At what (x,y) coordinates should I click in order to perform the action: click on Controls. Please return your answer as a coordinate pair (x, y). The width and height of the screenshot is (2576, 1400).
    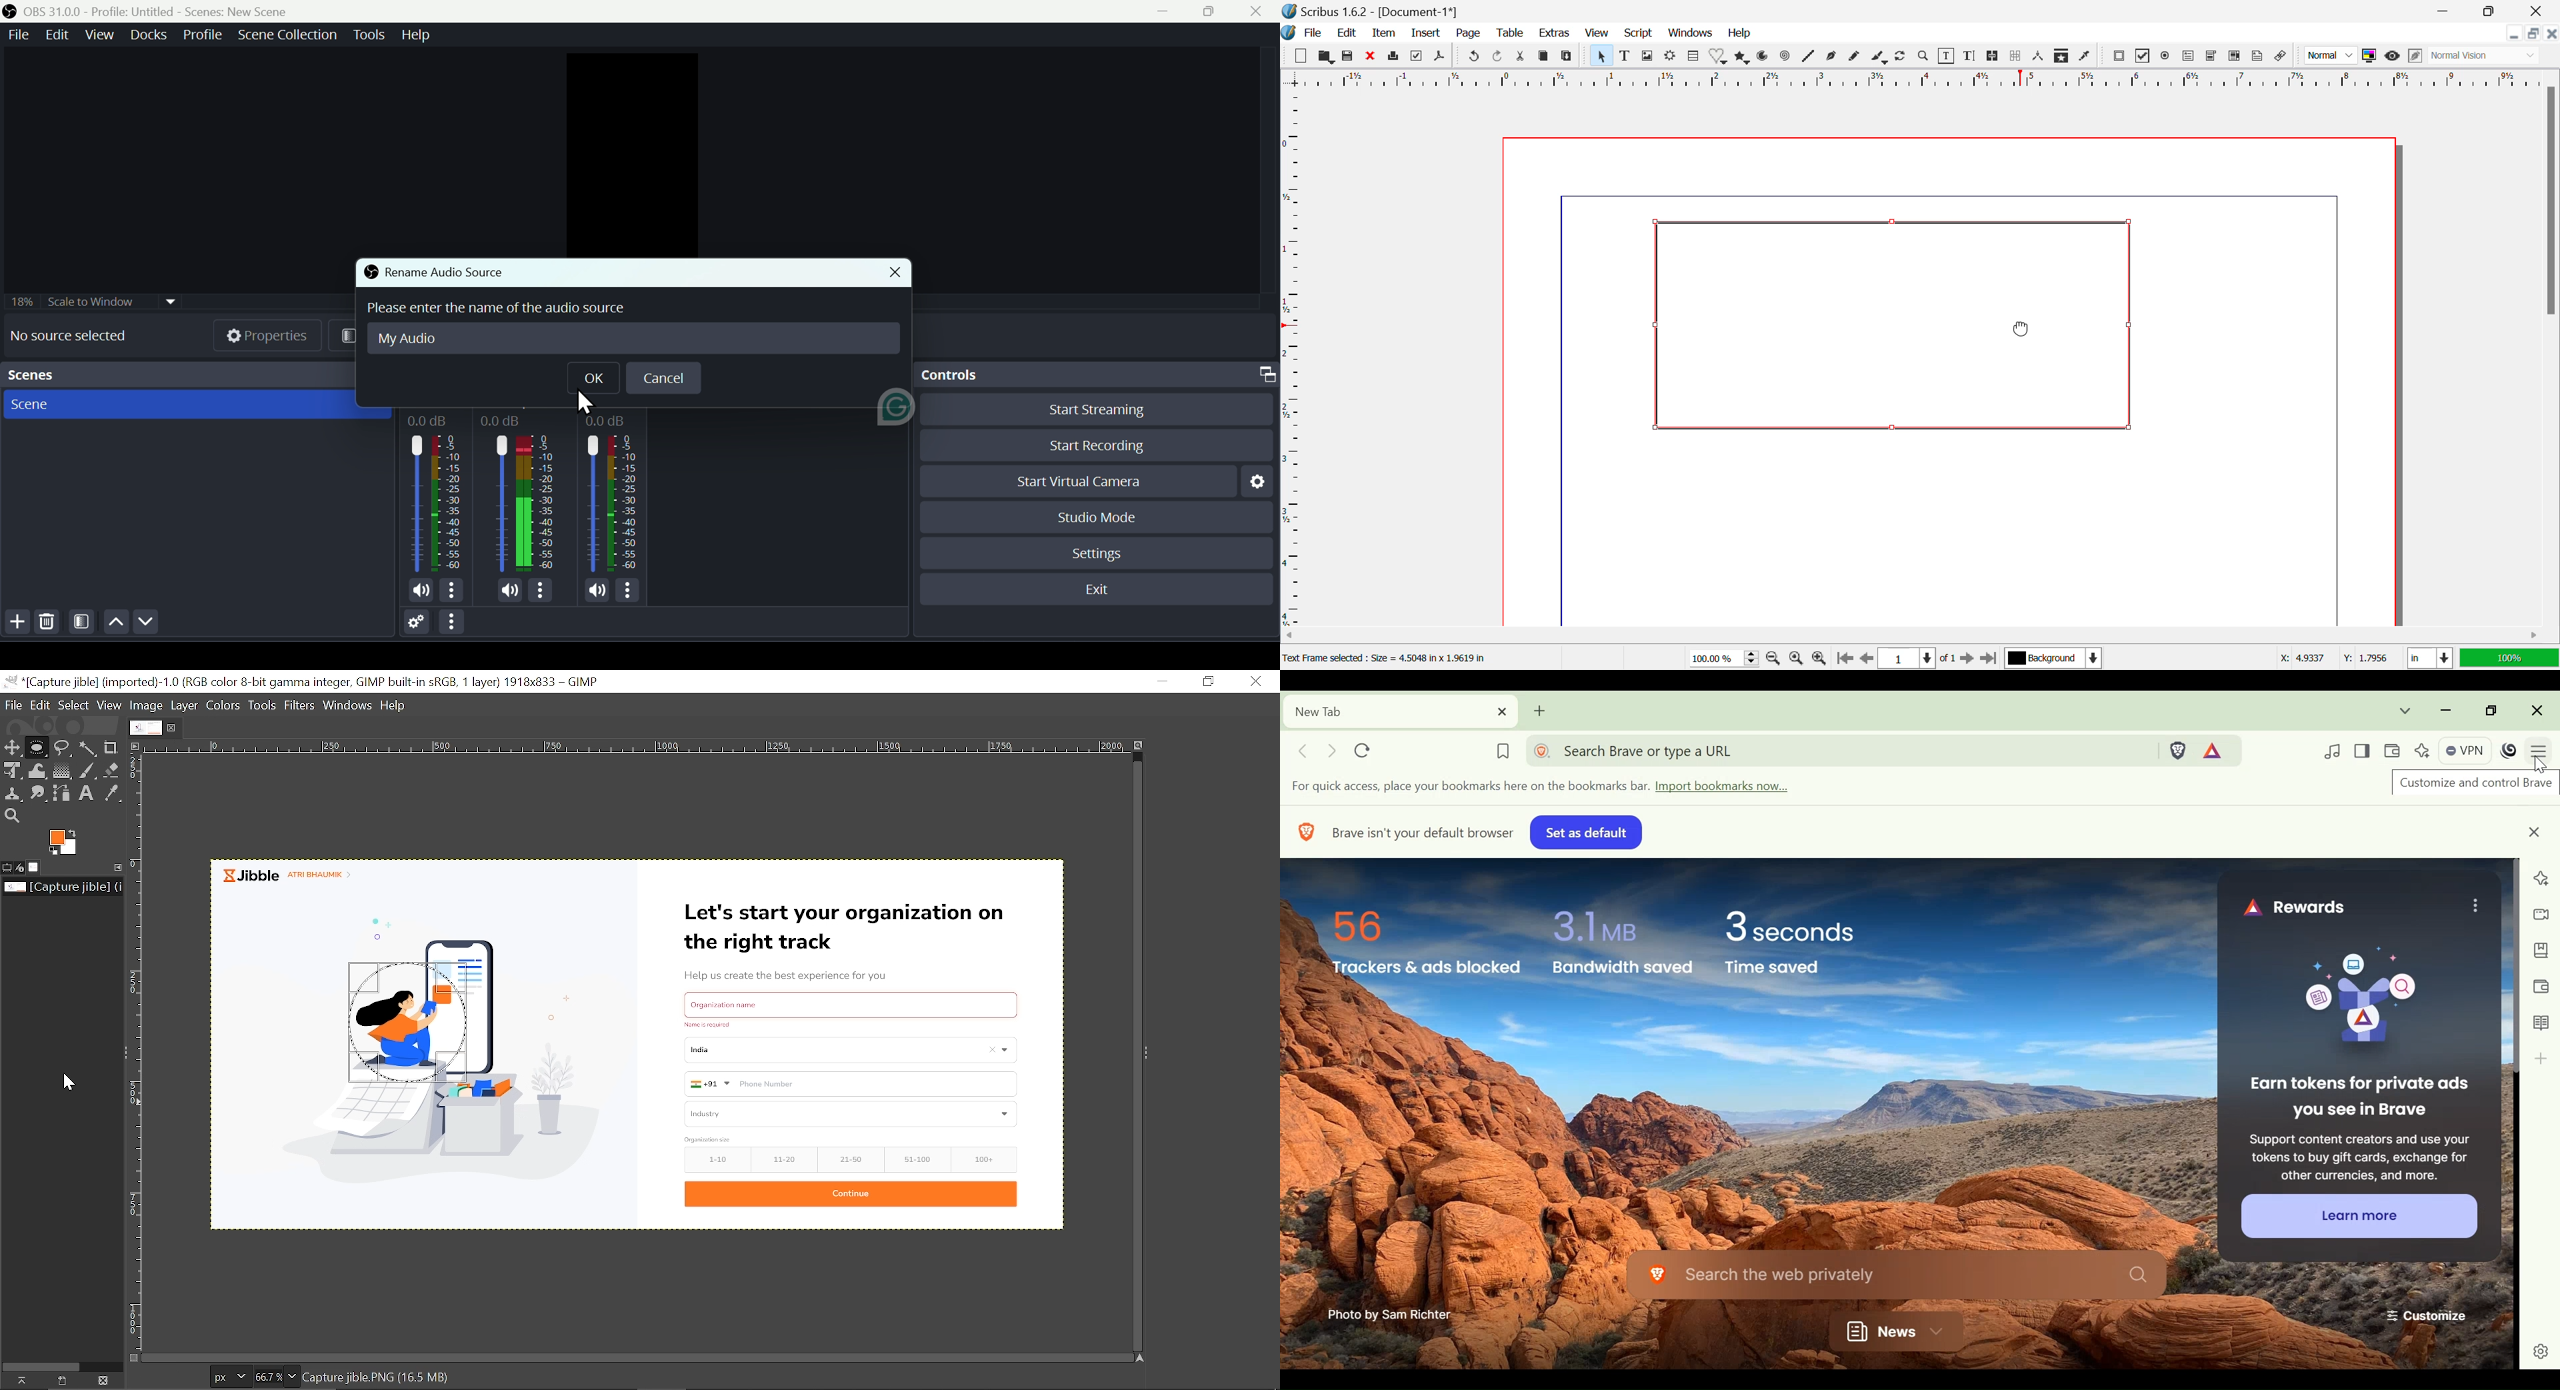
    Looking at the image, I should click on (1097, 376).